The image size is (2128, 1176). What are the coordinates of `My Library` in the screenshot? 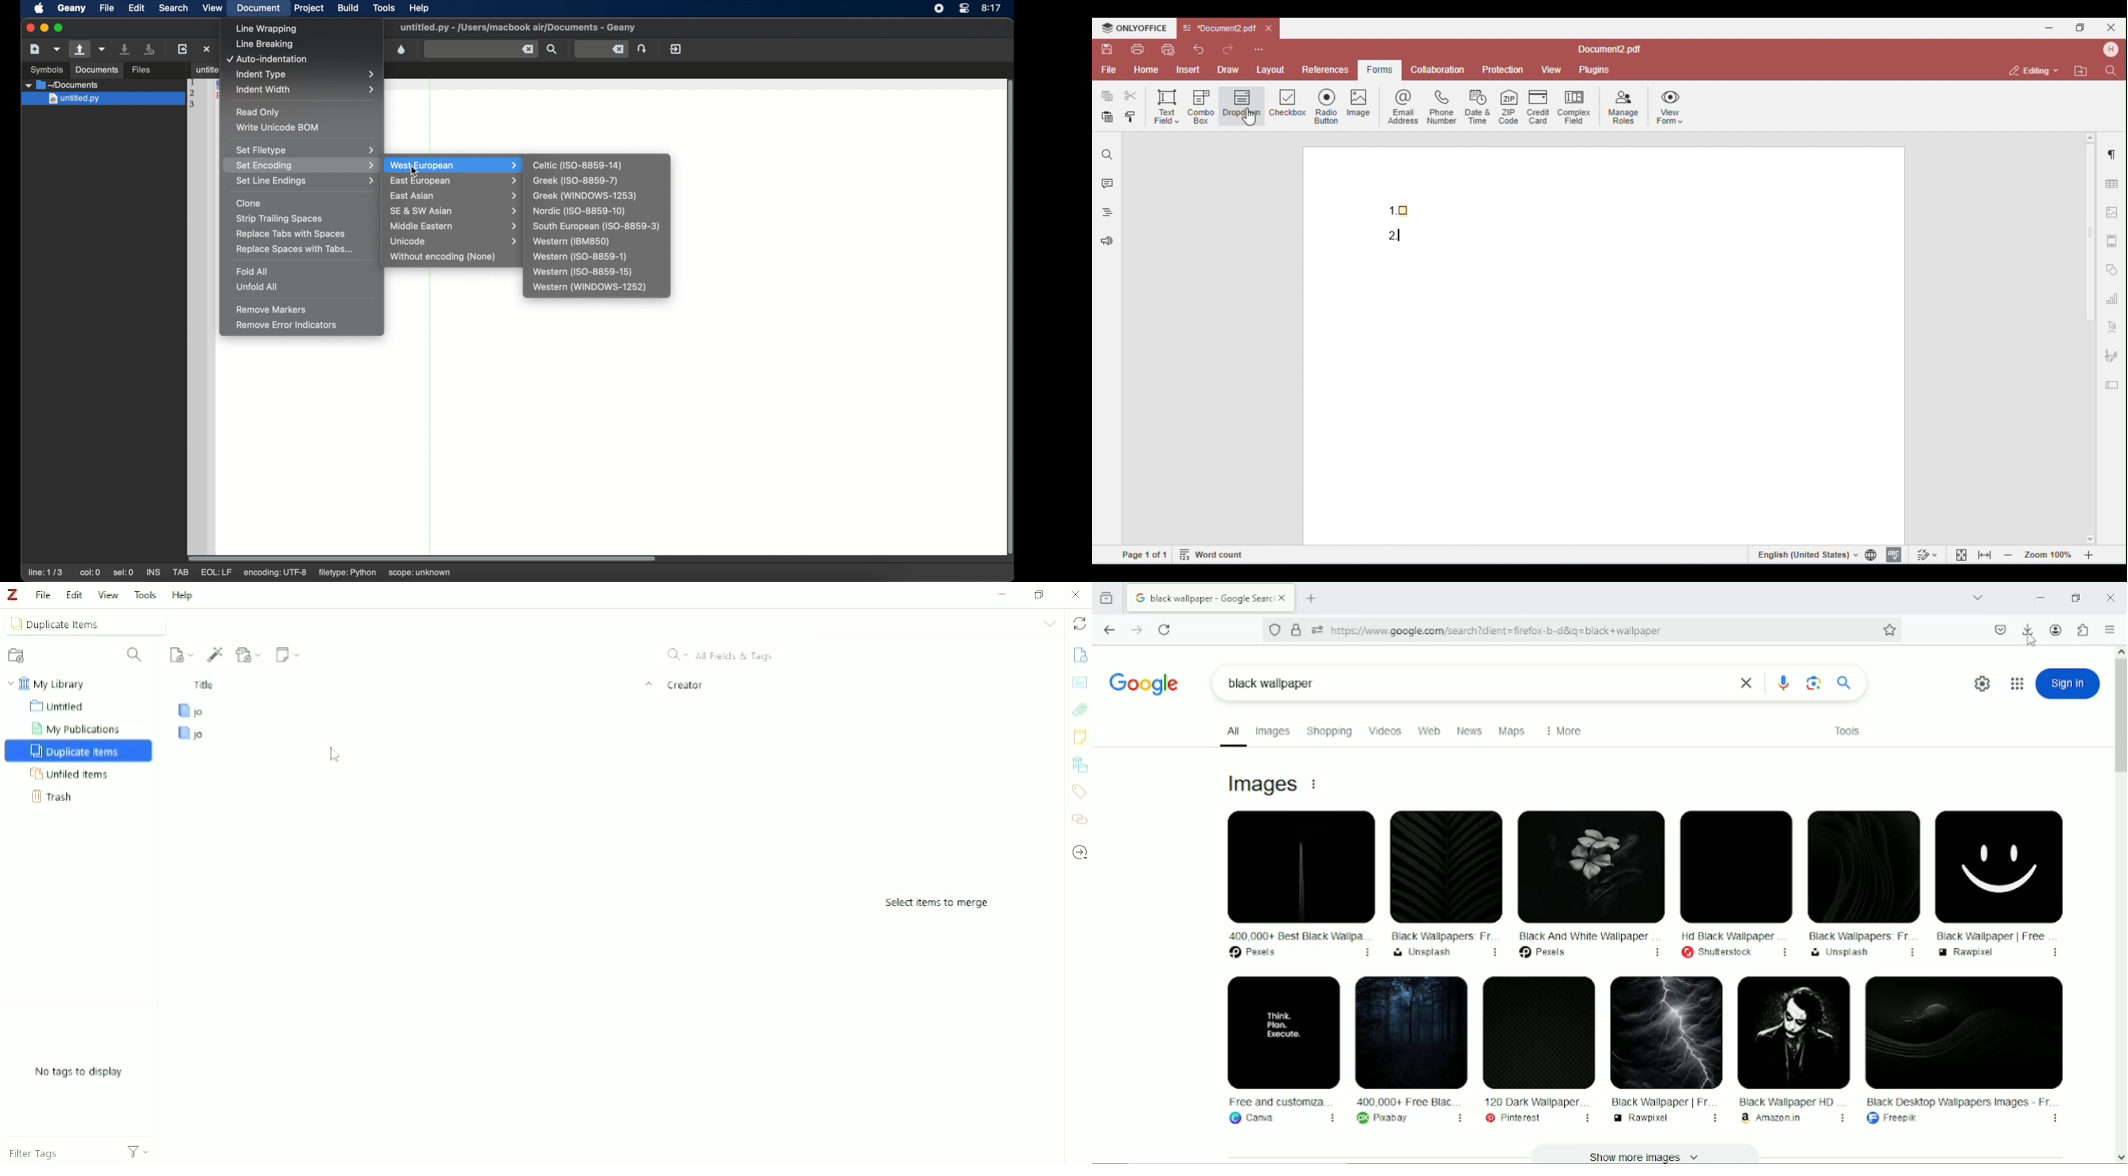 It's located at (51, 683).